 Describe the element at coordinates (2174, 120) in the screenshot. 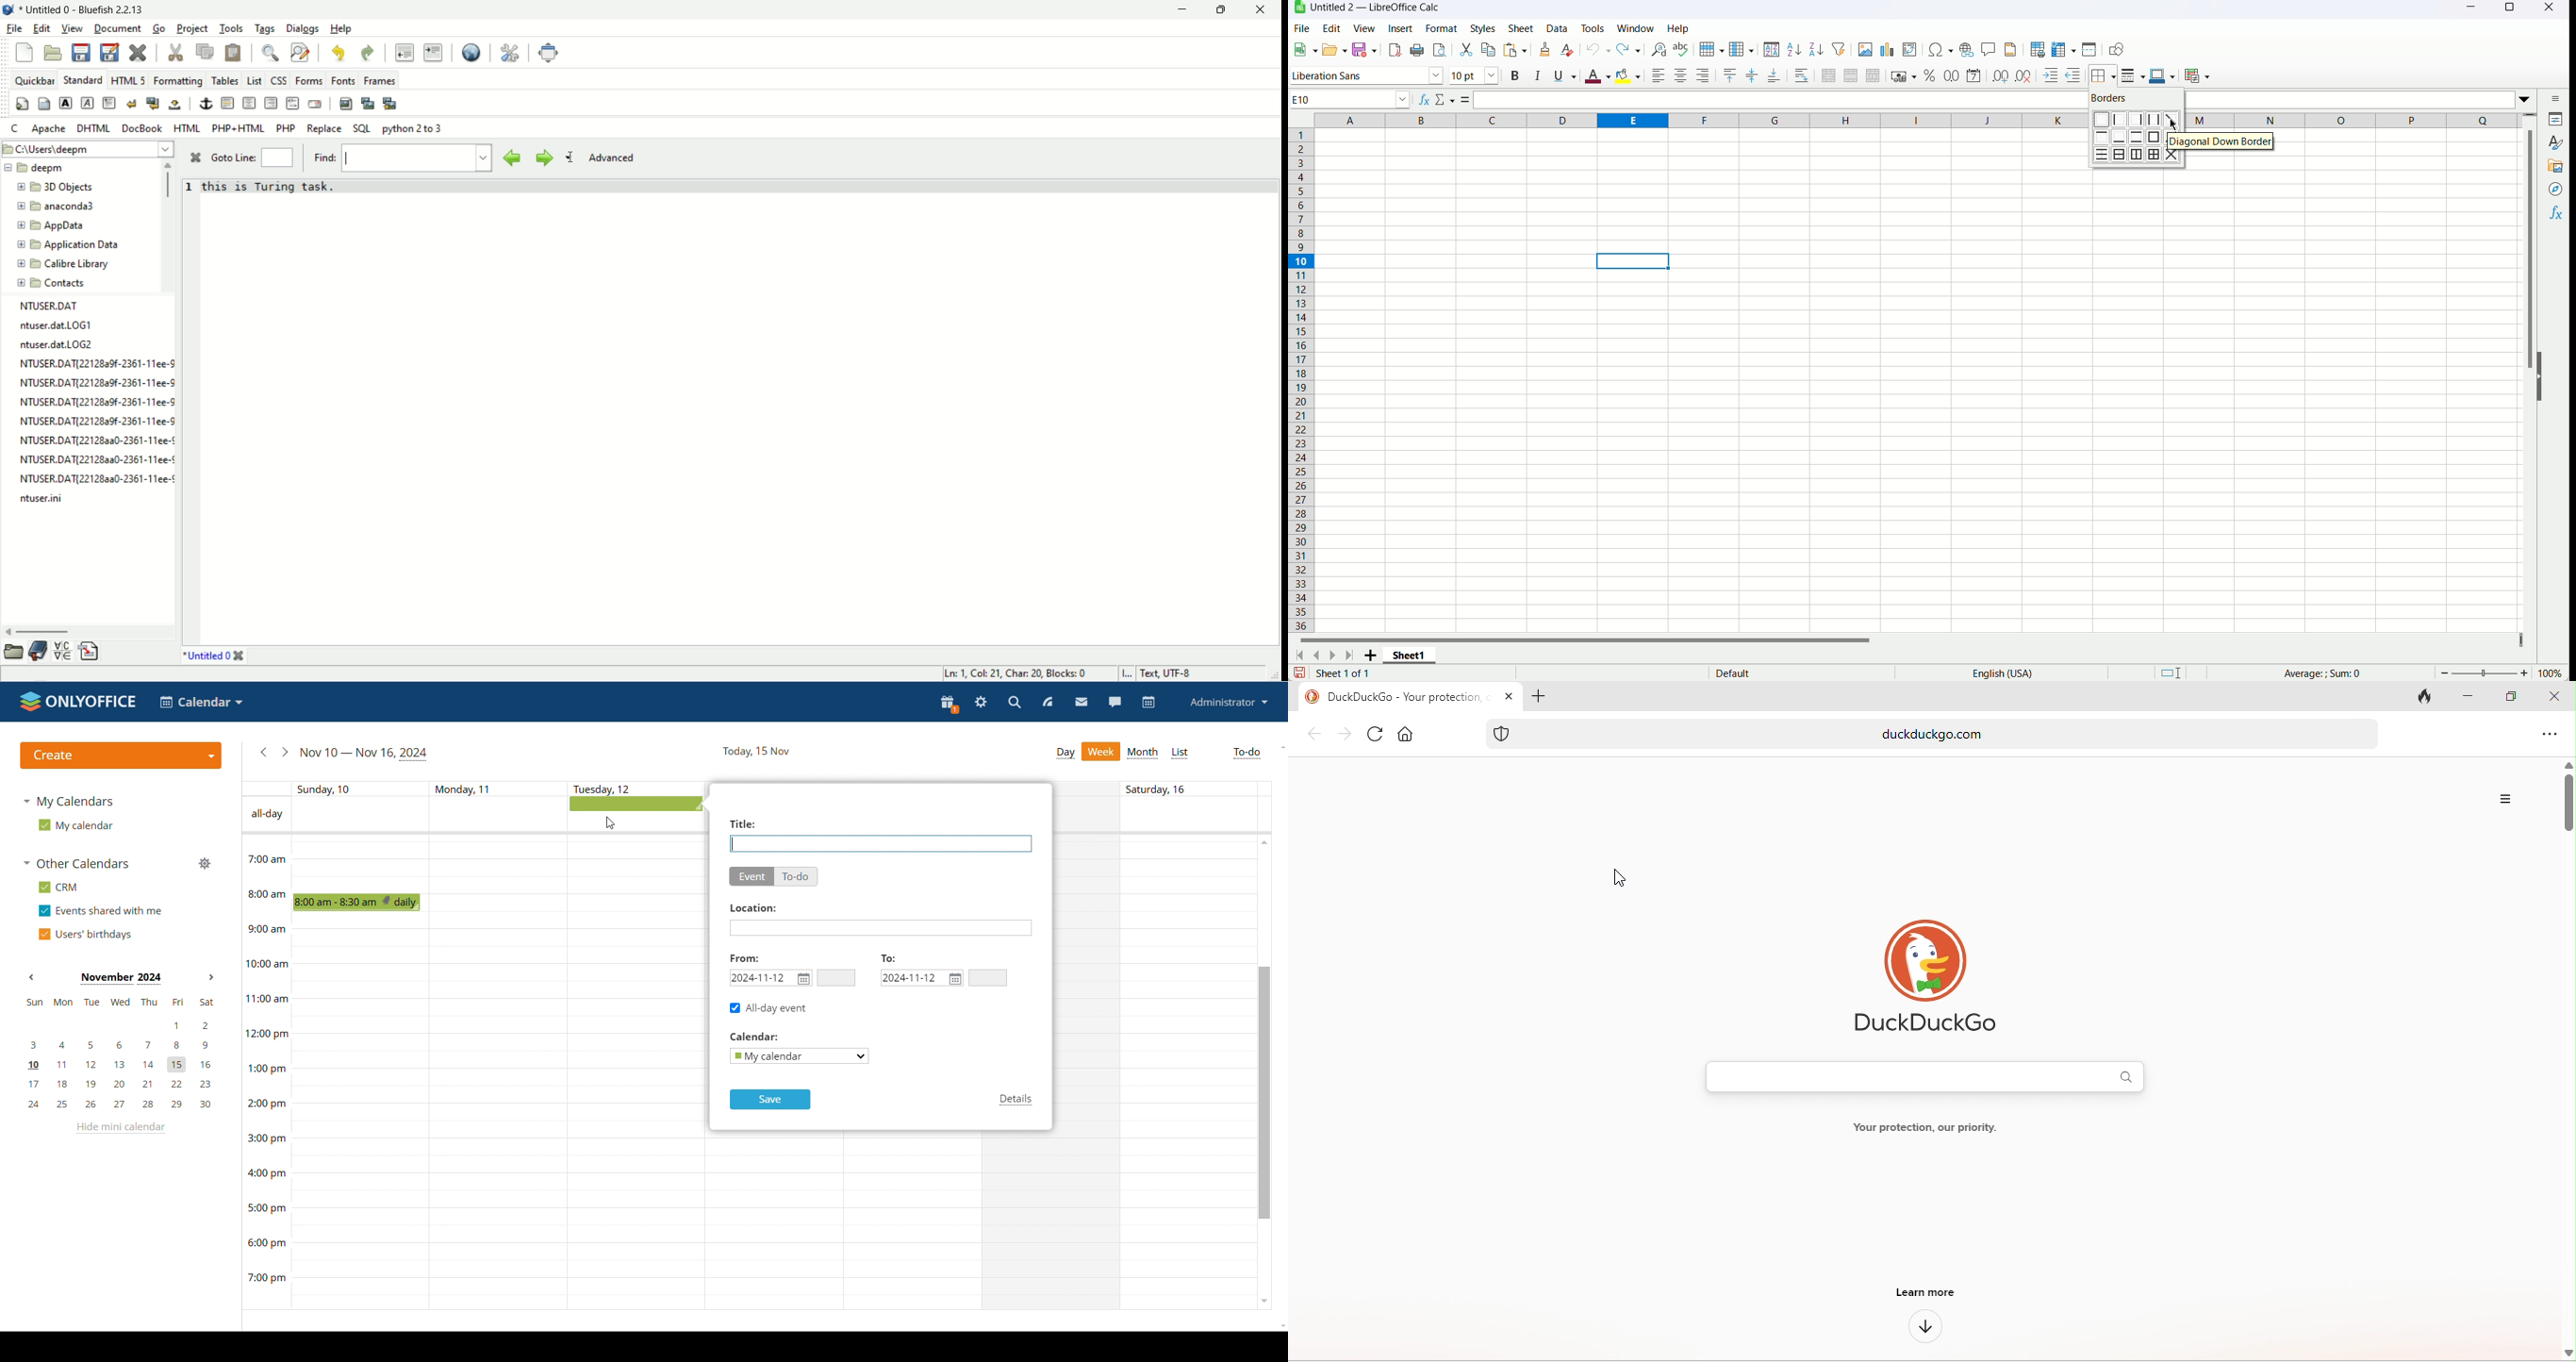

I see `Diagonal down border` at that location.